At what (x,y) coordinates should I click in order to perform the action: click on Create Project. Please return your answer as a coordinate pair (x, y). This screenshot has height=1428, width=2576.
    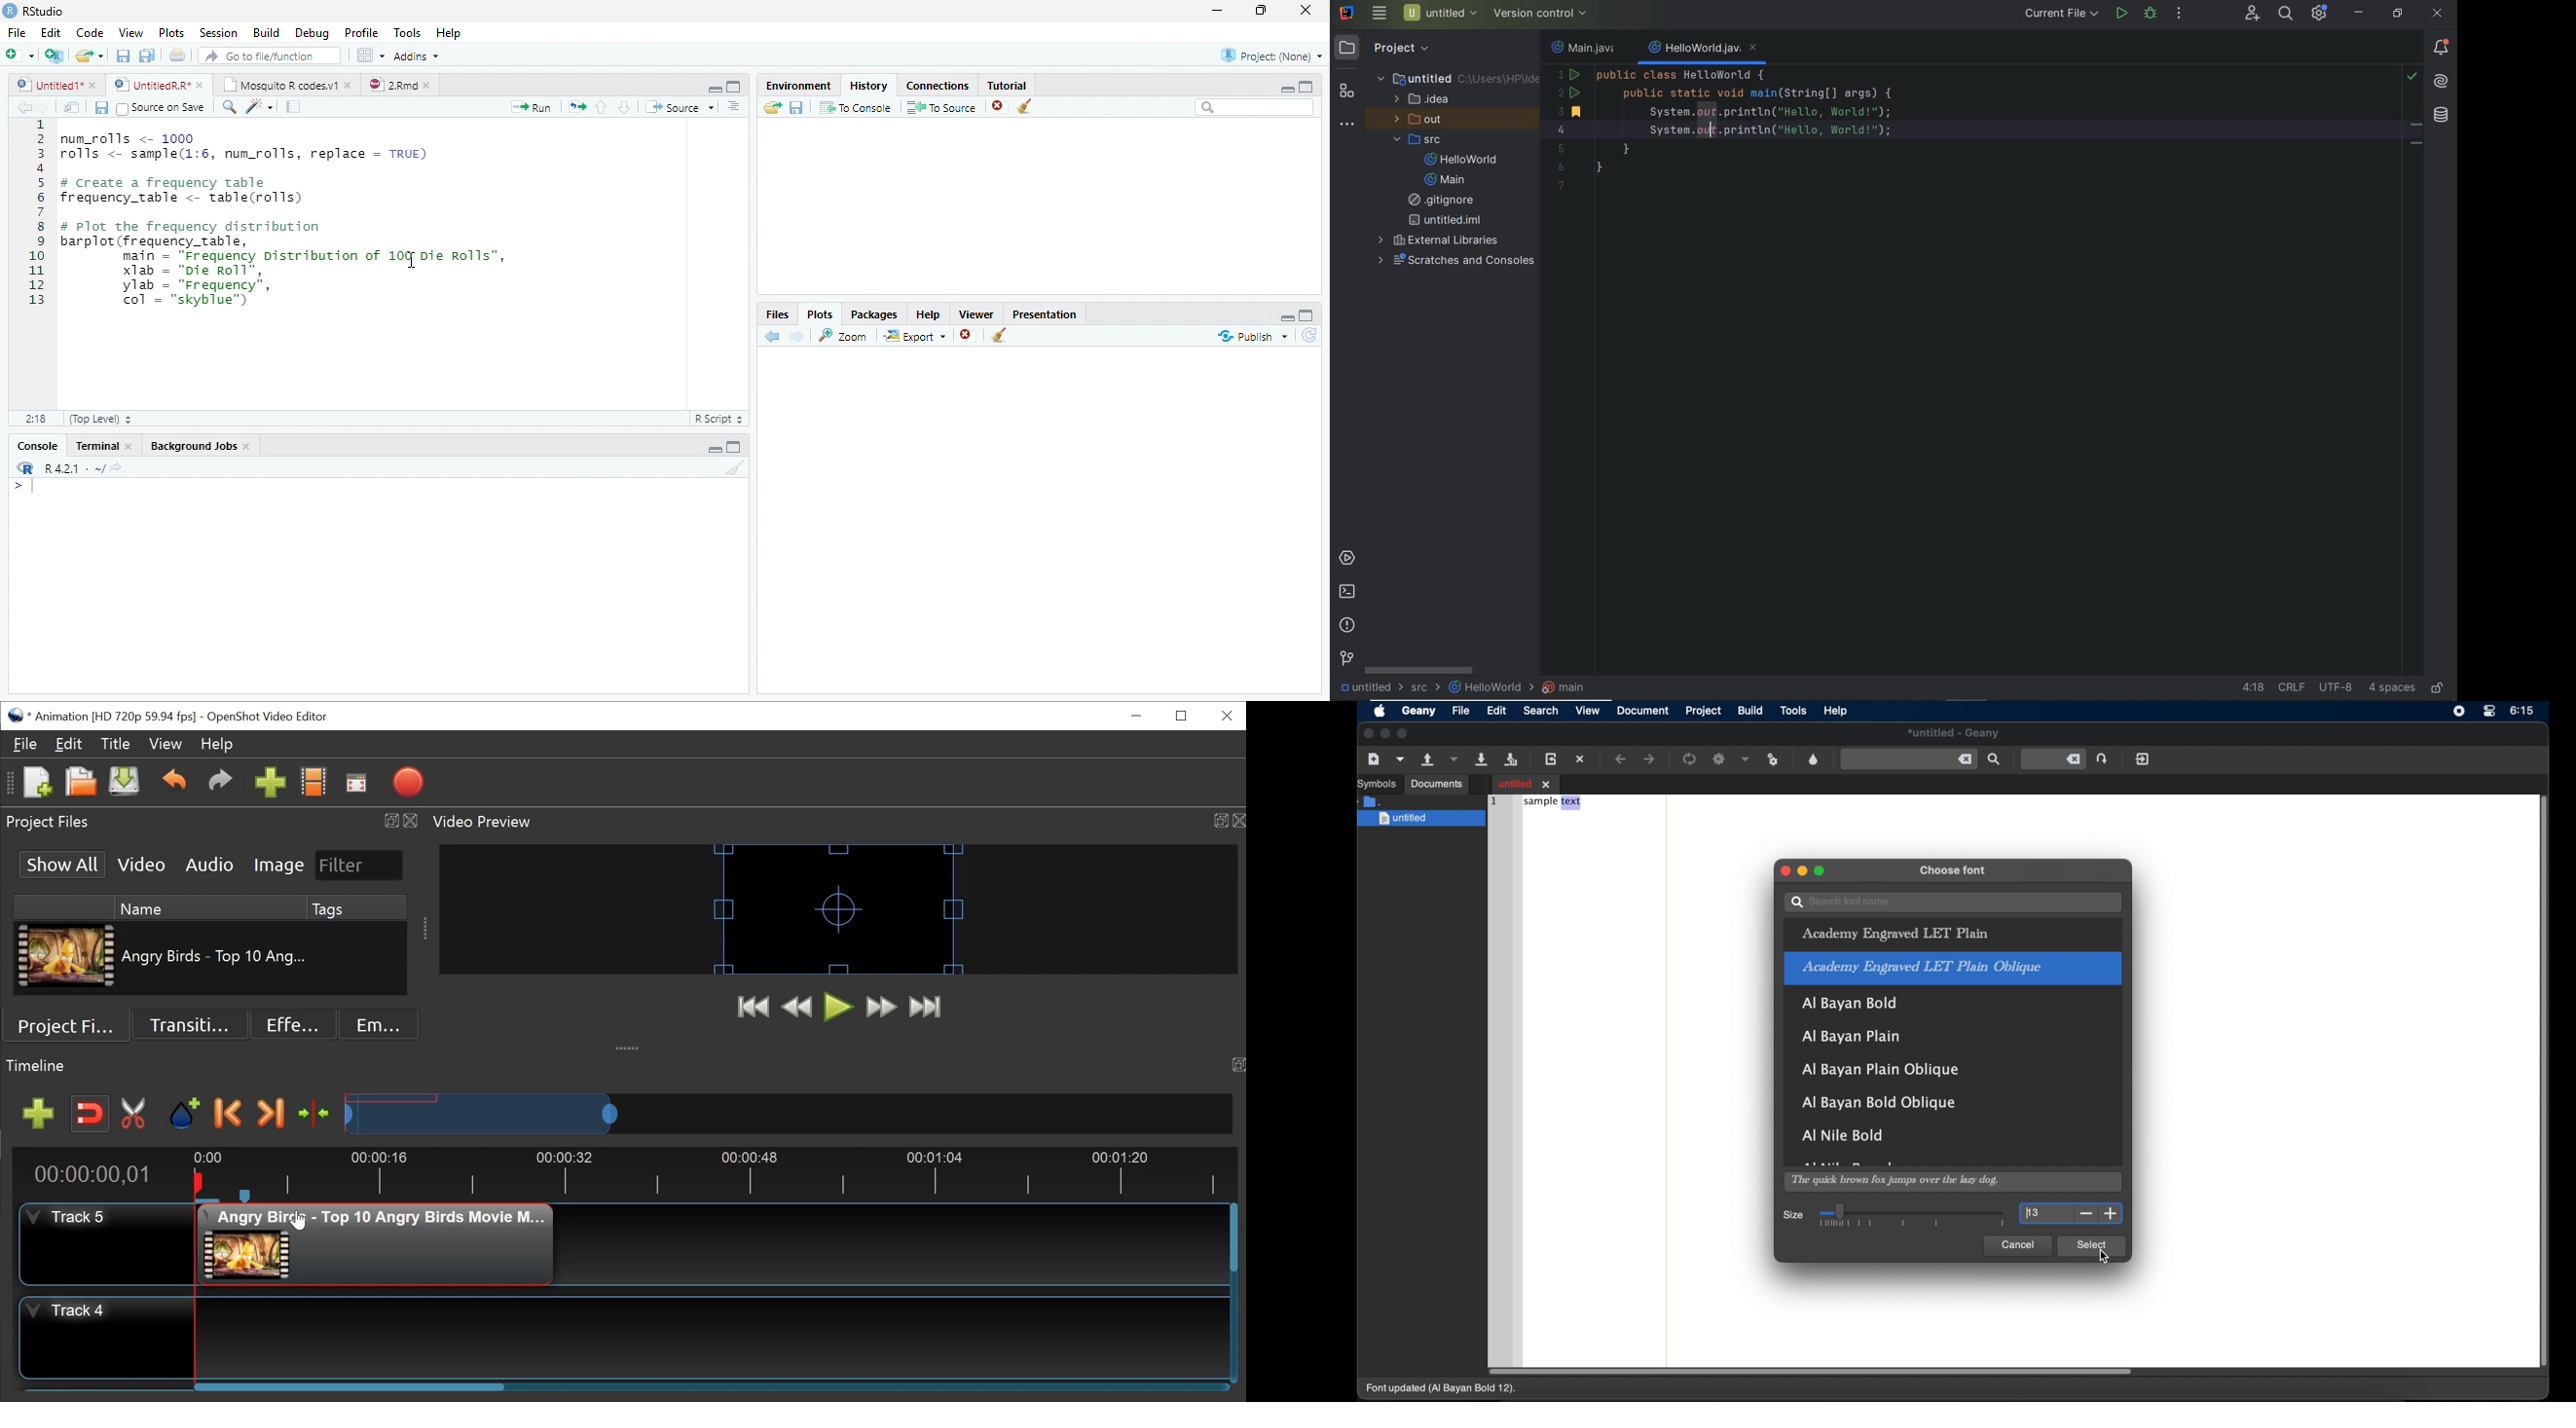
    Looking at the image, I should click on (55, 56).